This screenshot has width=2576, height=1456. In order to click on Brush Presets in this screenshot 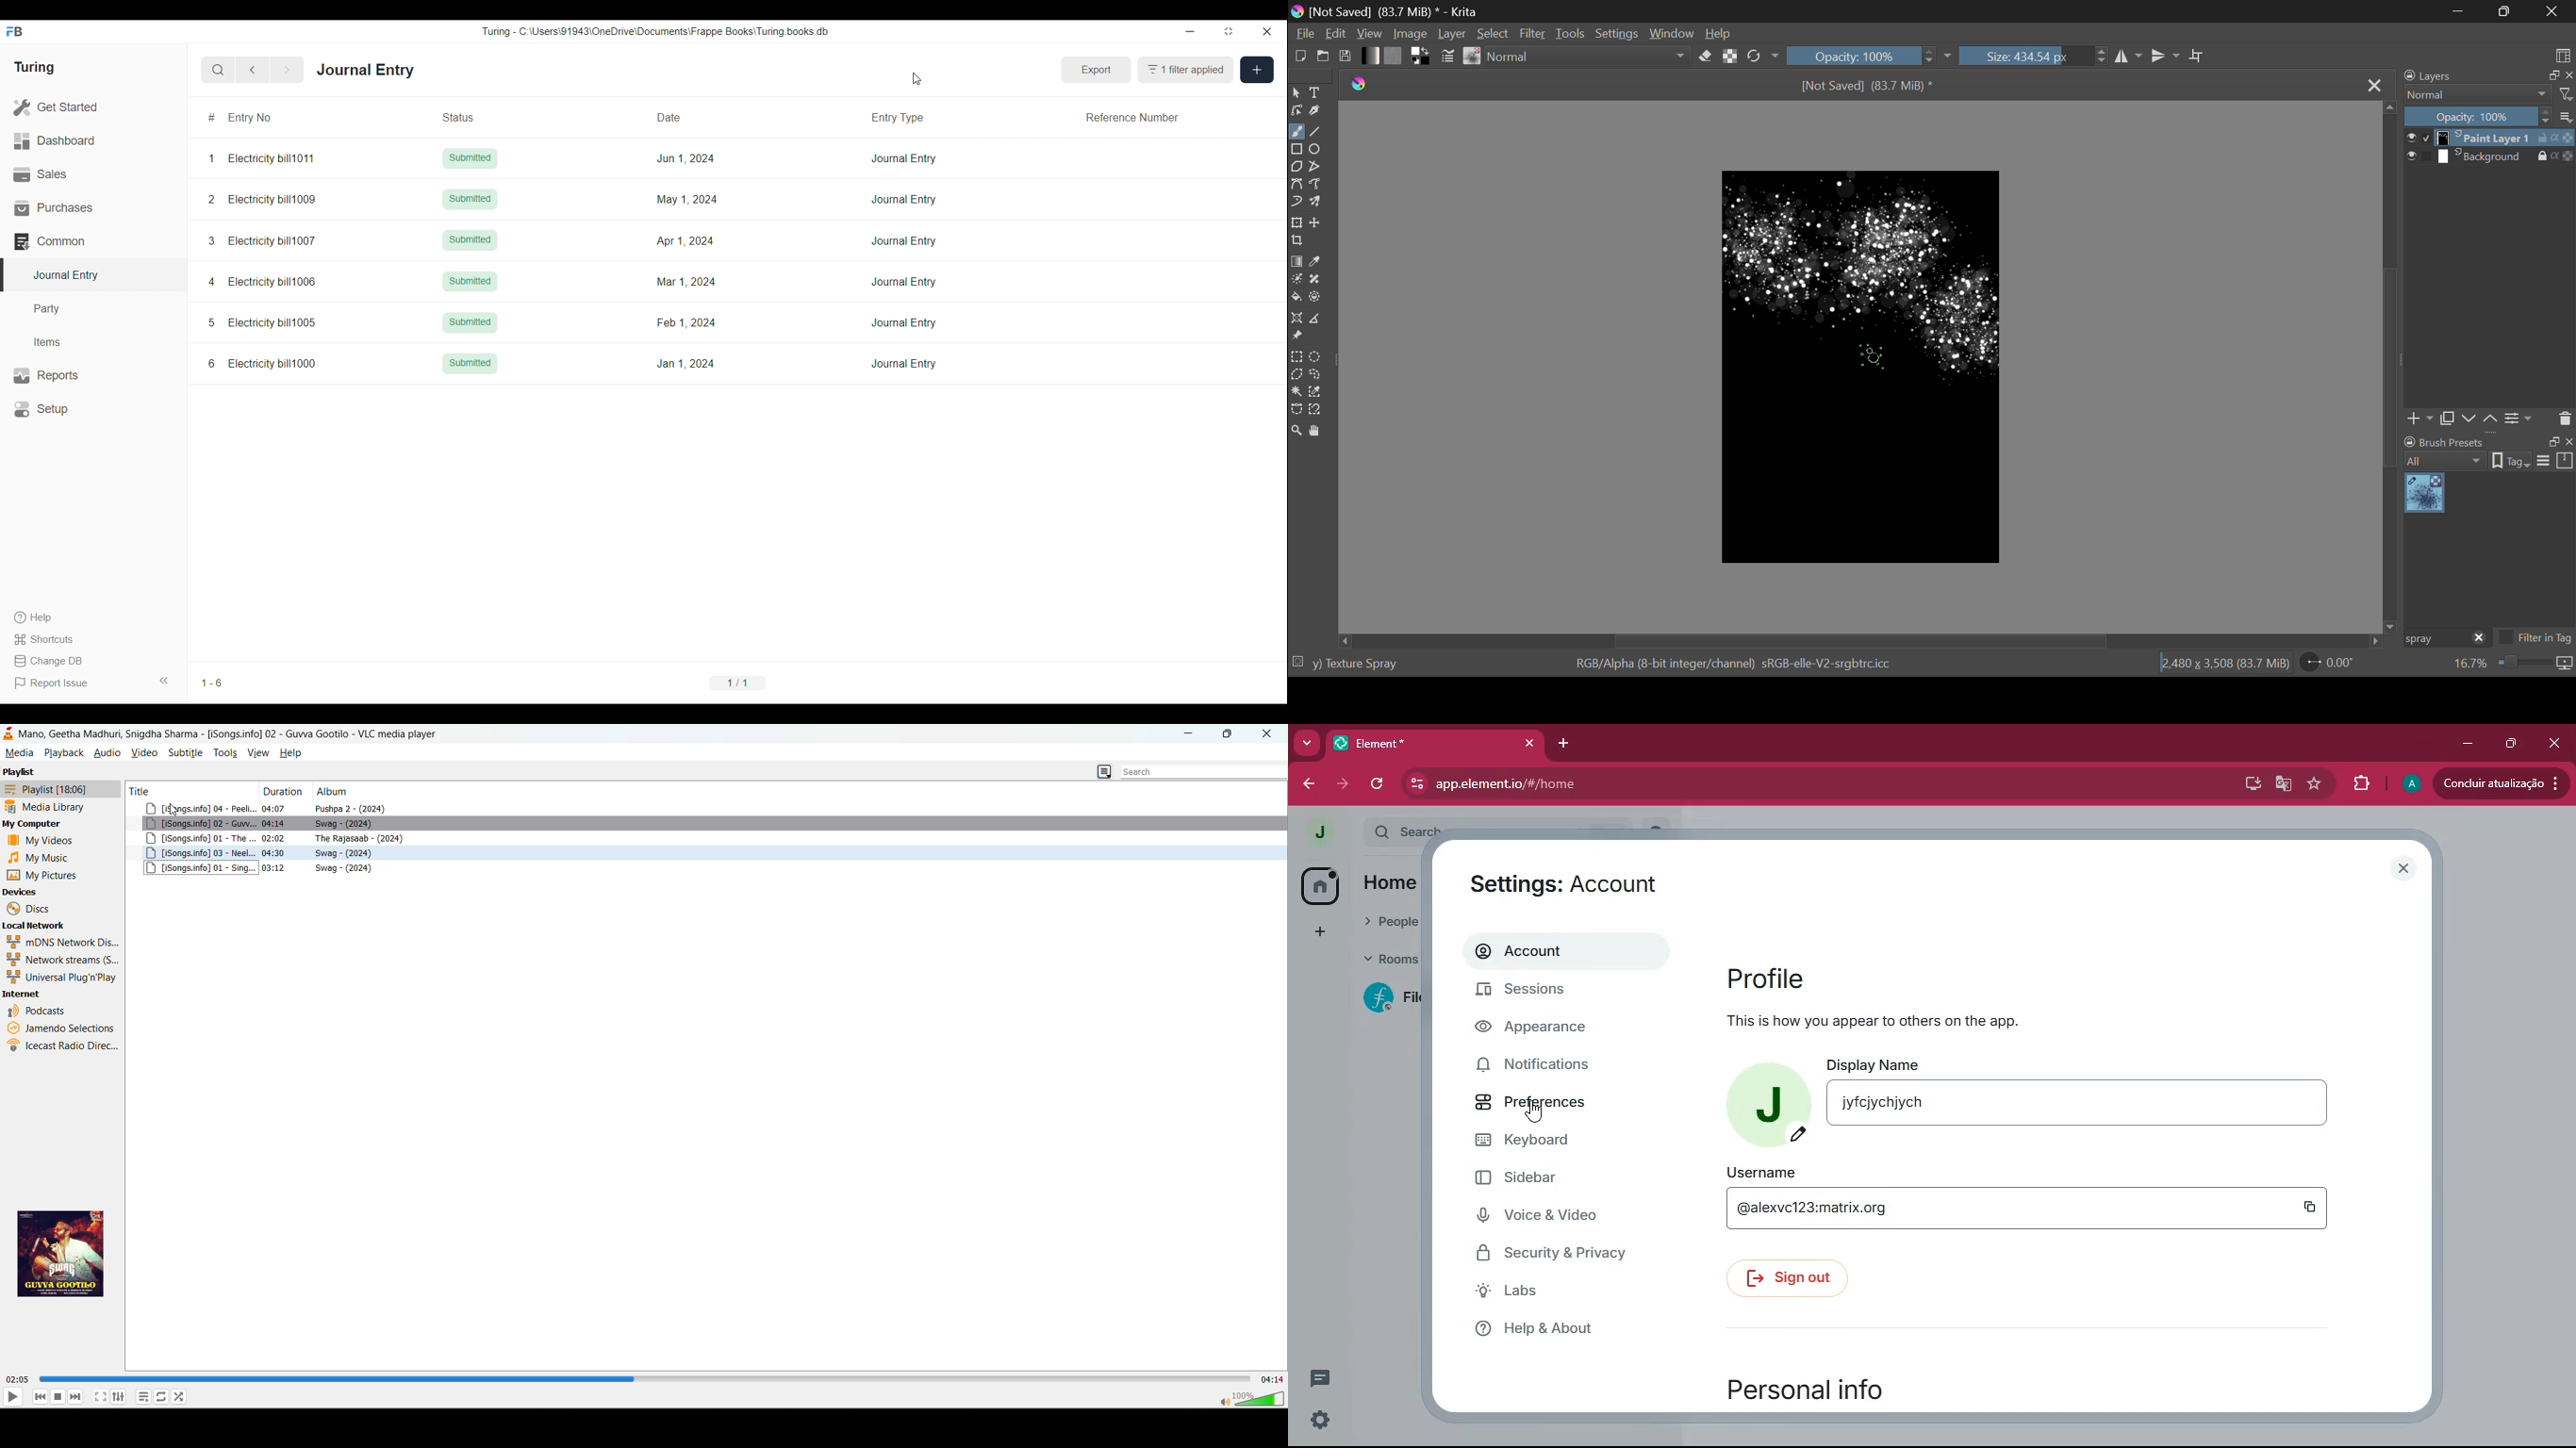, I will do `click(1473, 56)`.